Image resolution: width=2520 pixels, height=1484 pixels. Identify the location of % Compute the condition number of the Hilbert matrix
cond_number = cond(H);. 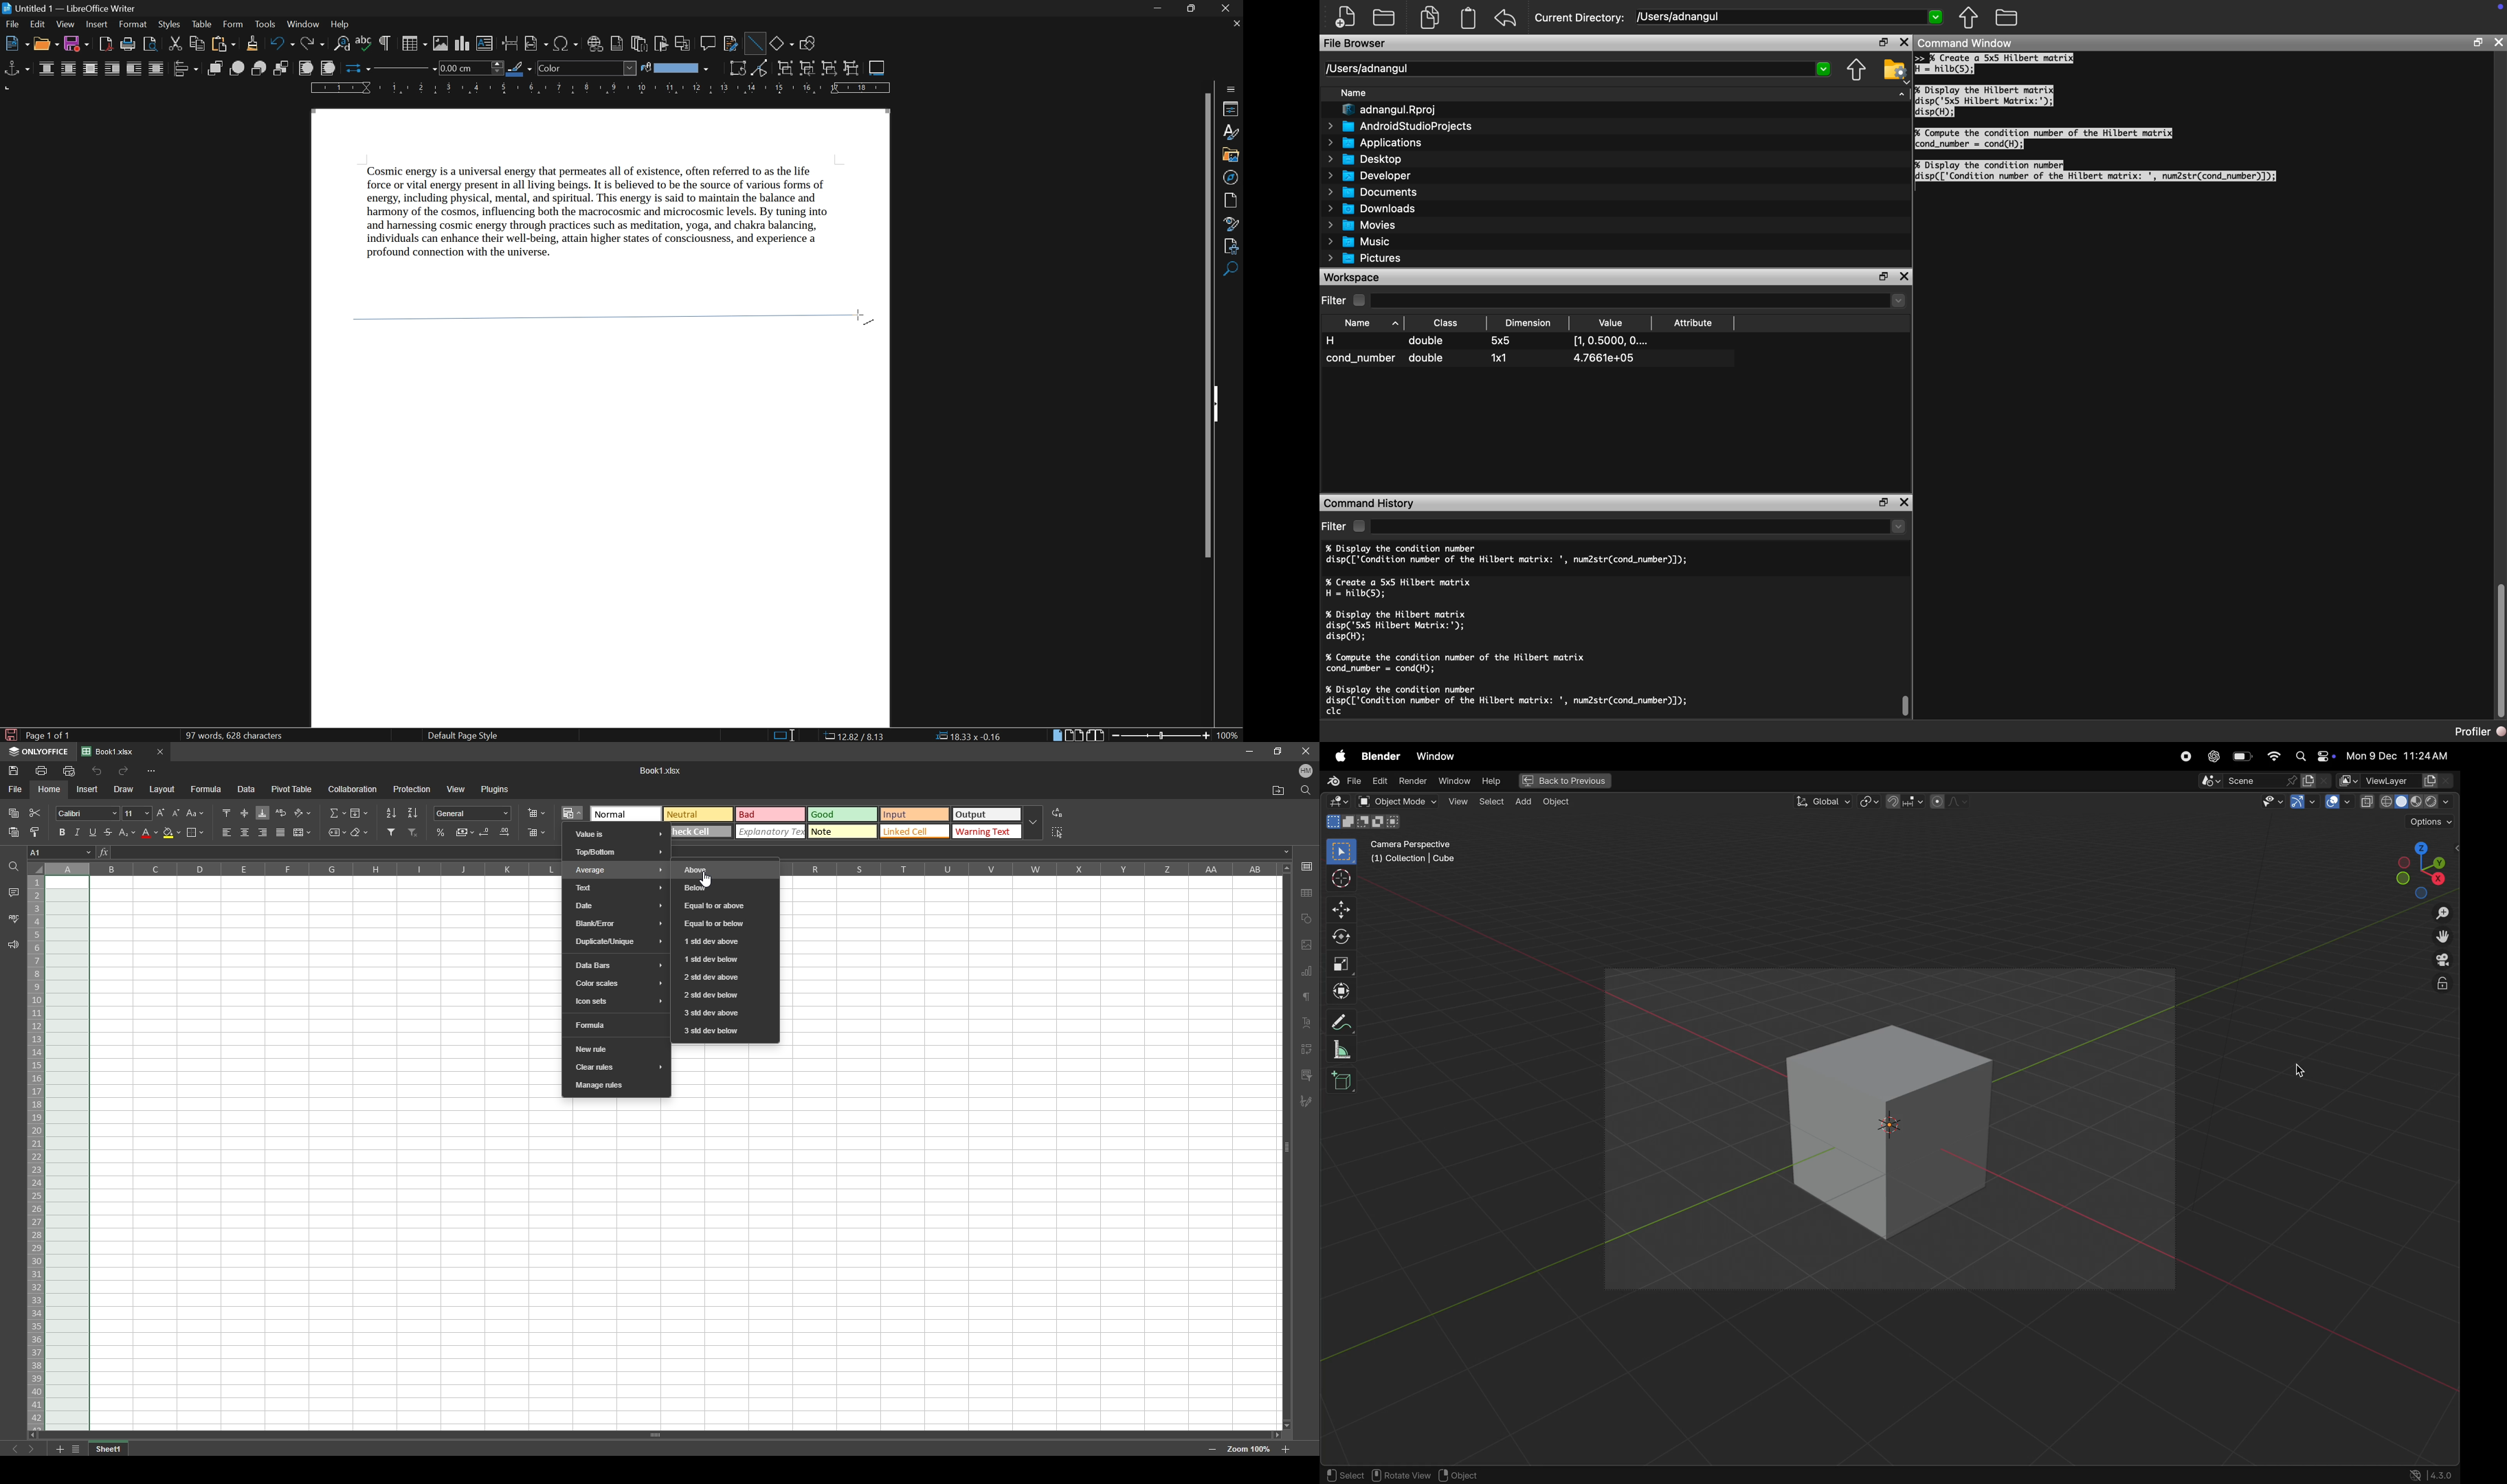
(1457, 662).